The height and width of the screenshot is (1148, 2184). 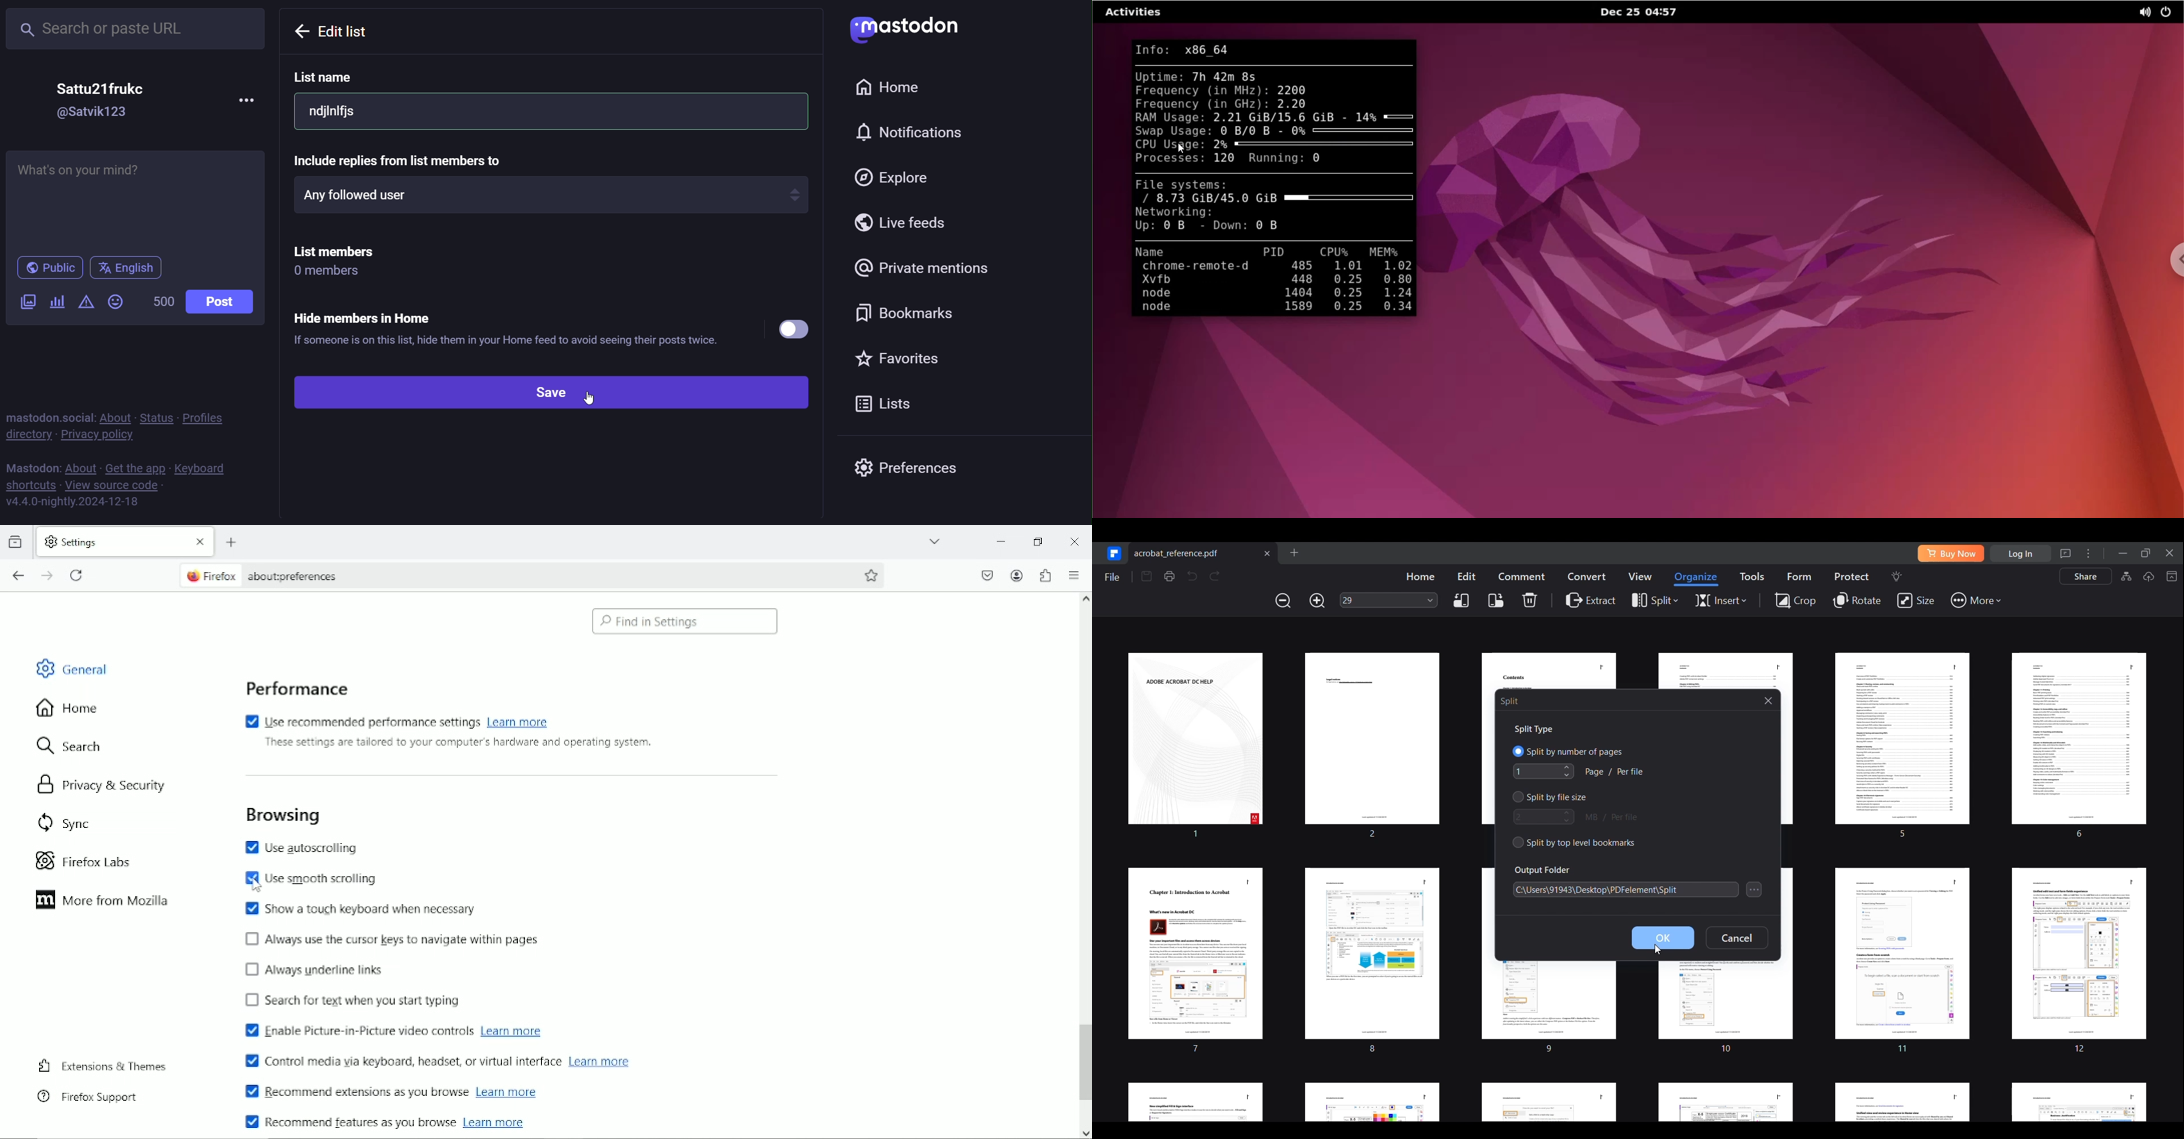 I want to click on general, so click(x=71, y=667).